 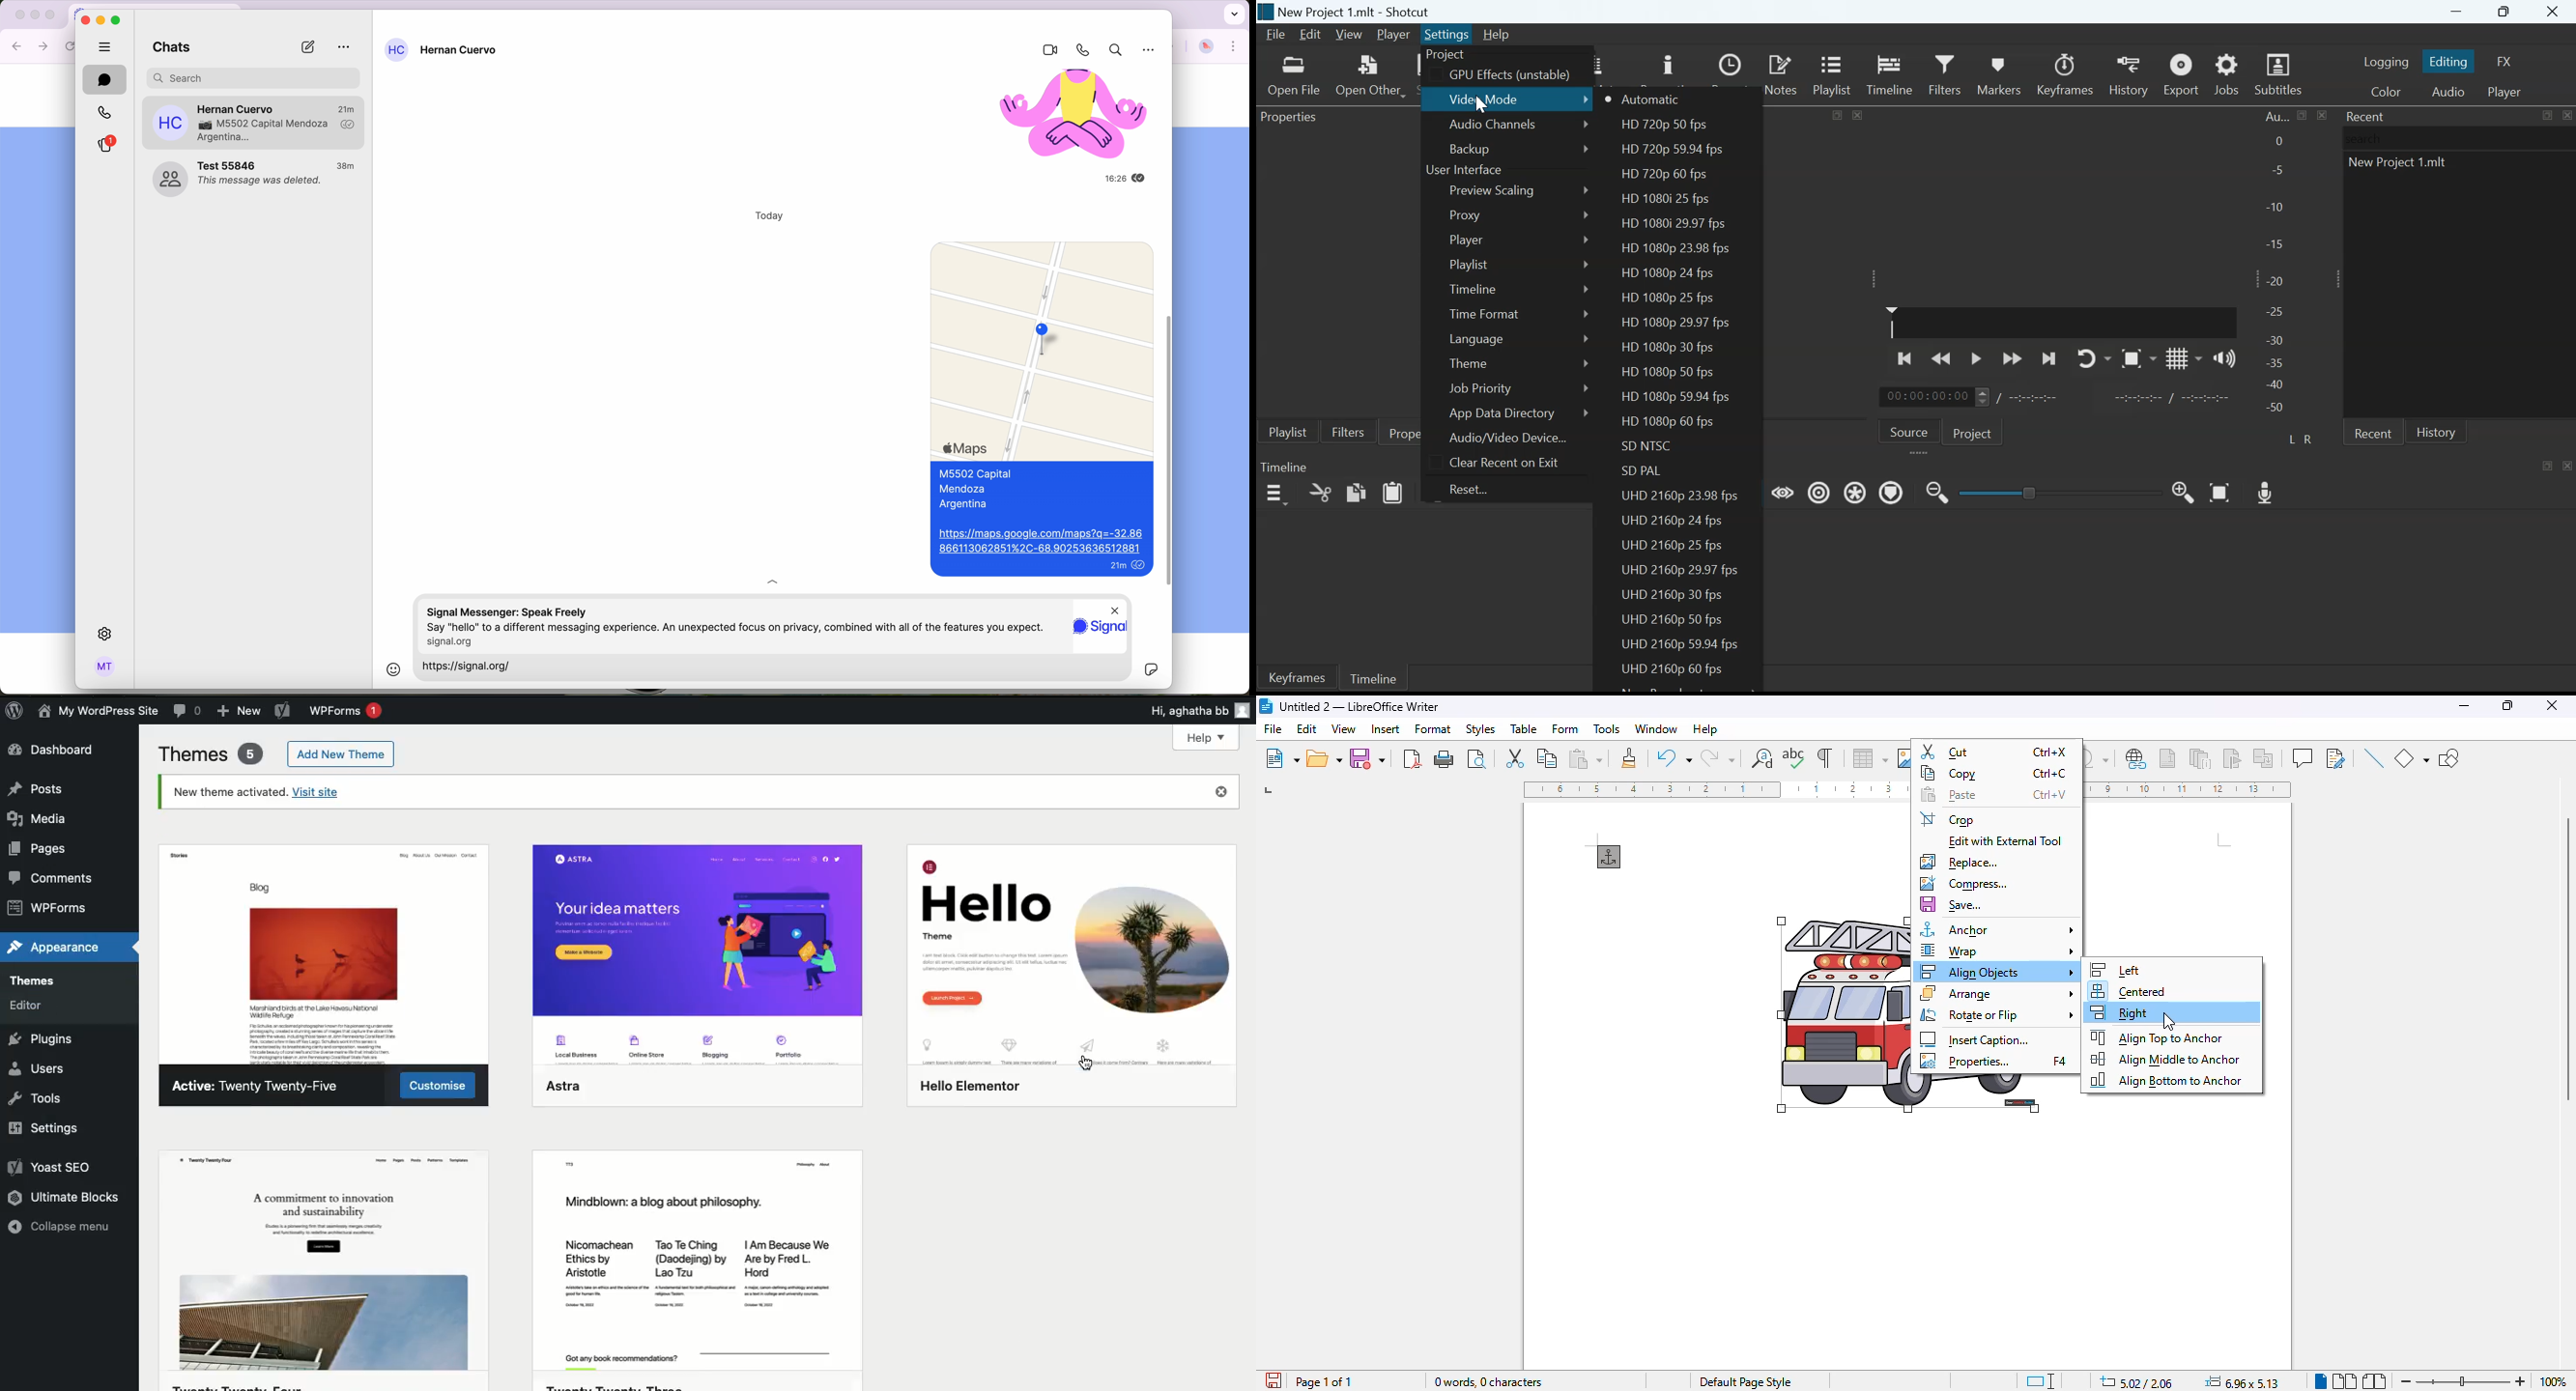 What do you see at coordinates (1826, 757) in the screenshot?
I see `toggle formatting marks` at bounding box center [1826, 757].